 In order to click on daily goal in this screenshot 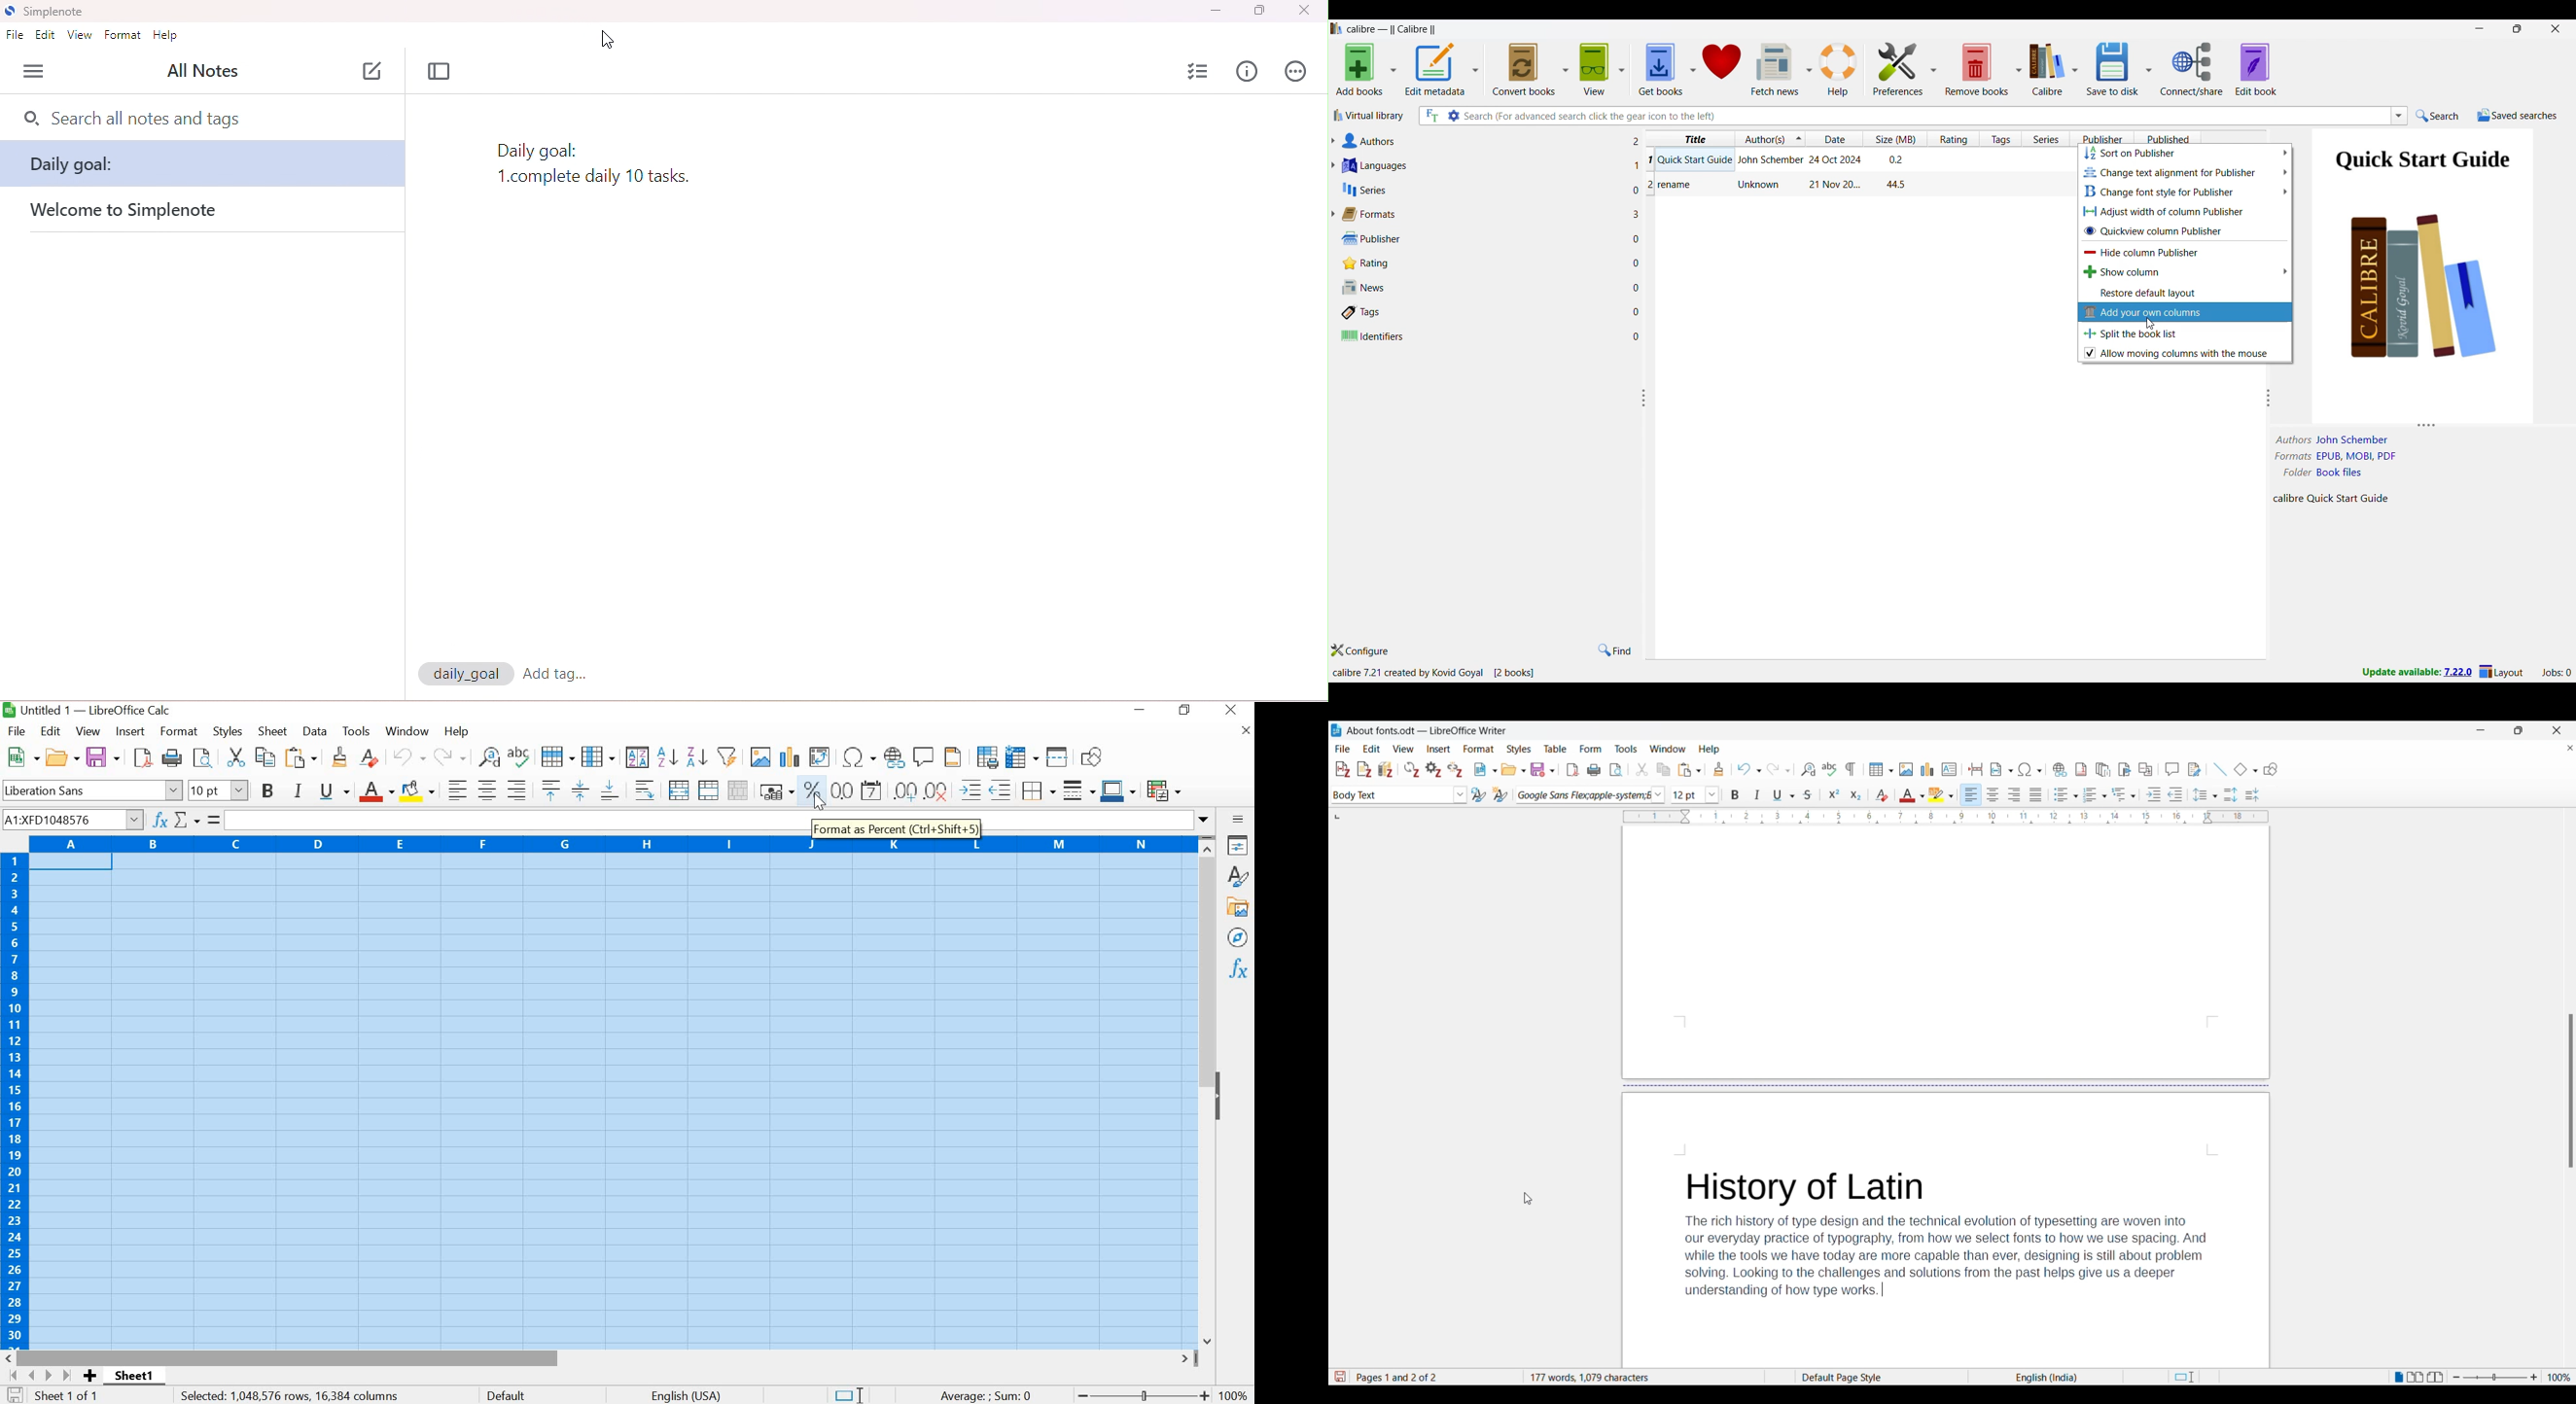, I will do `click(204, 169)`.